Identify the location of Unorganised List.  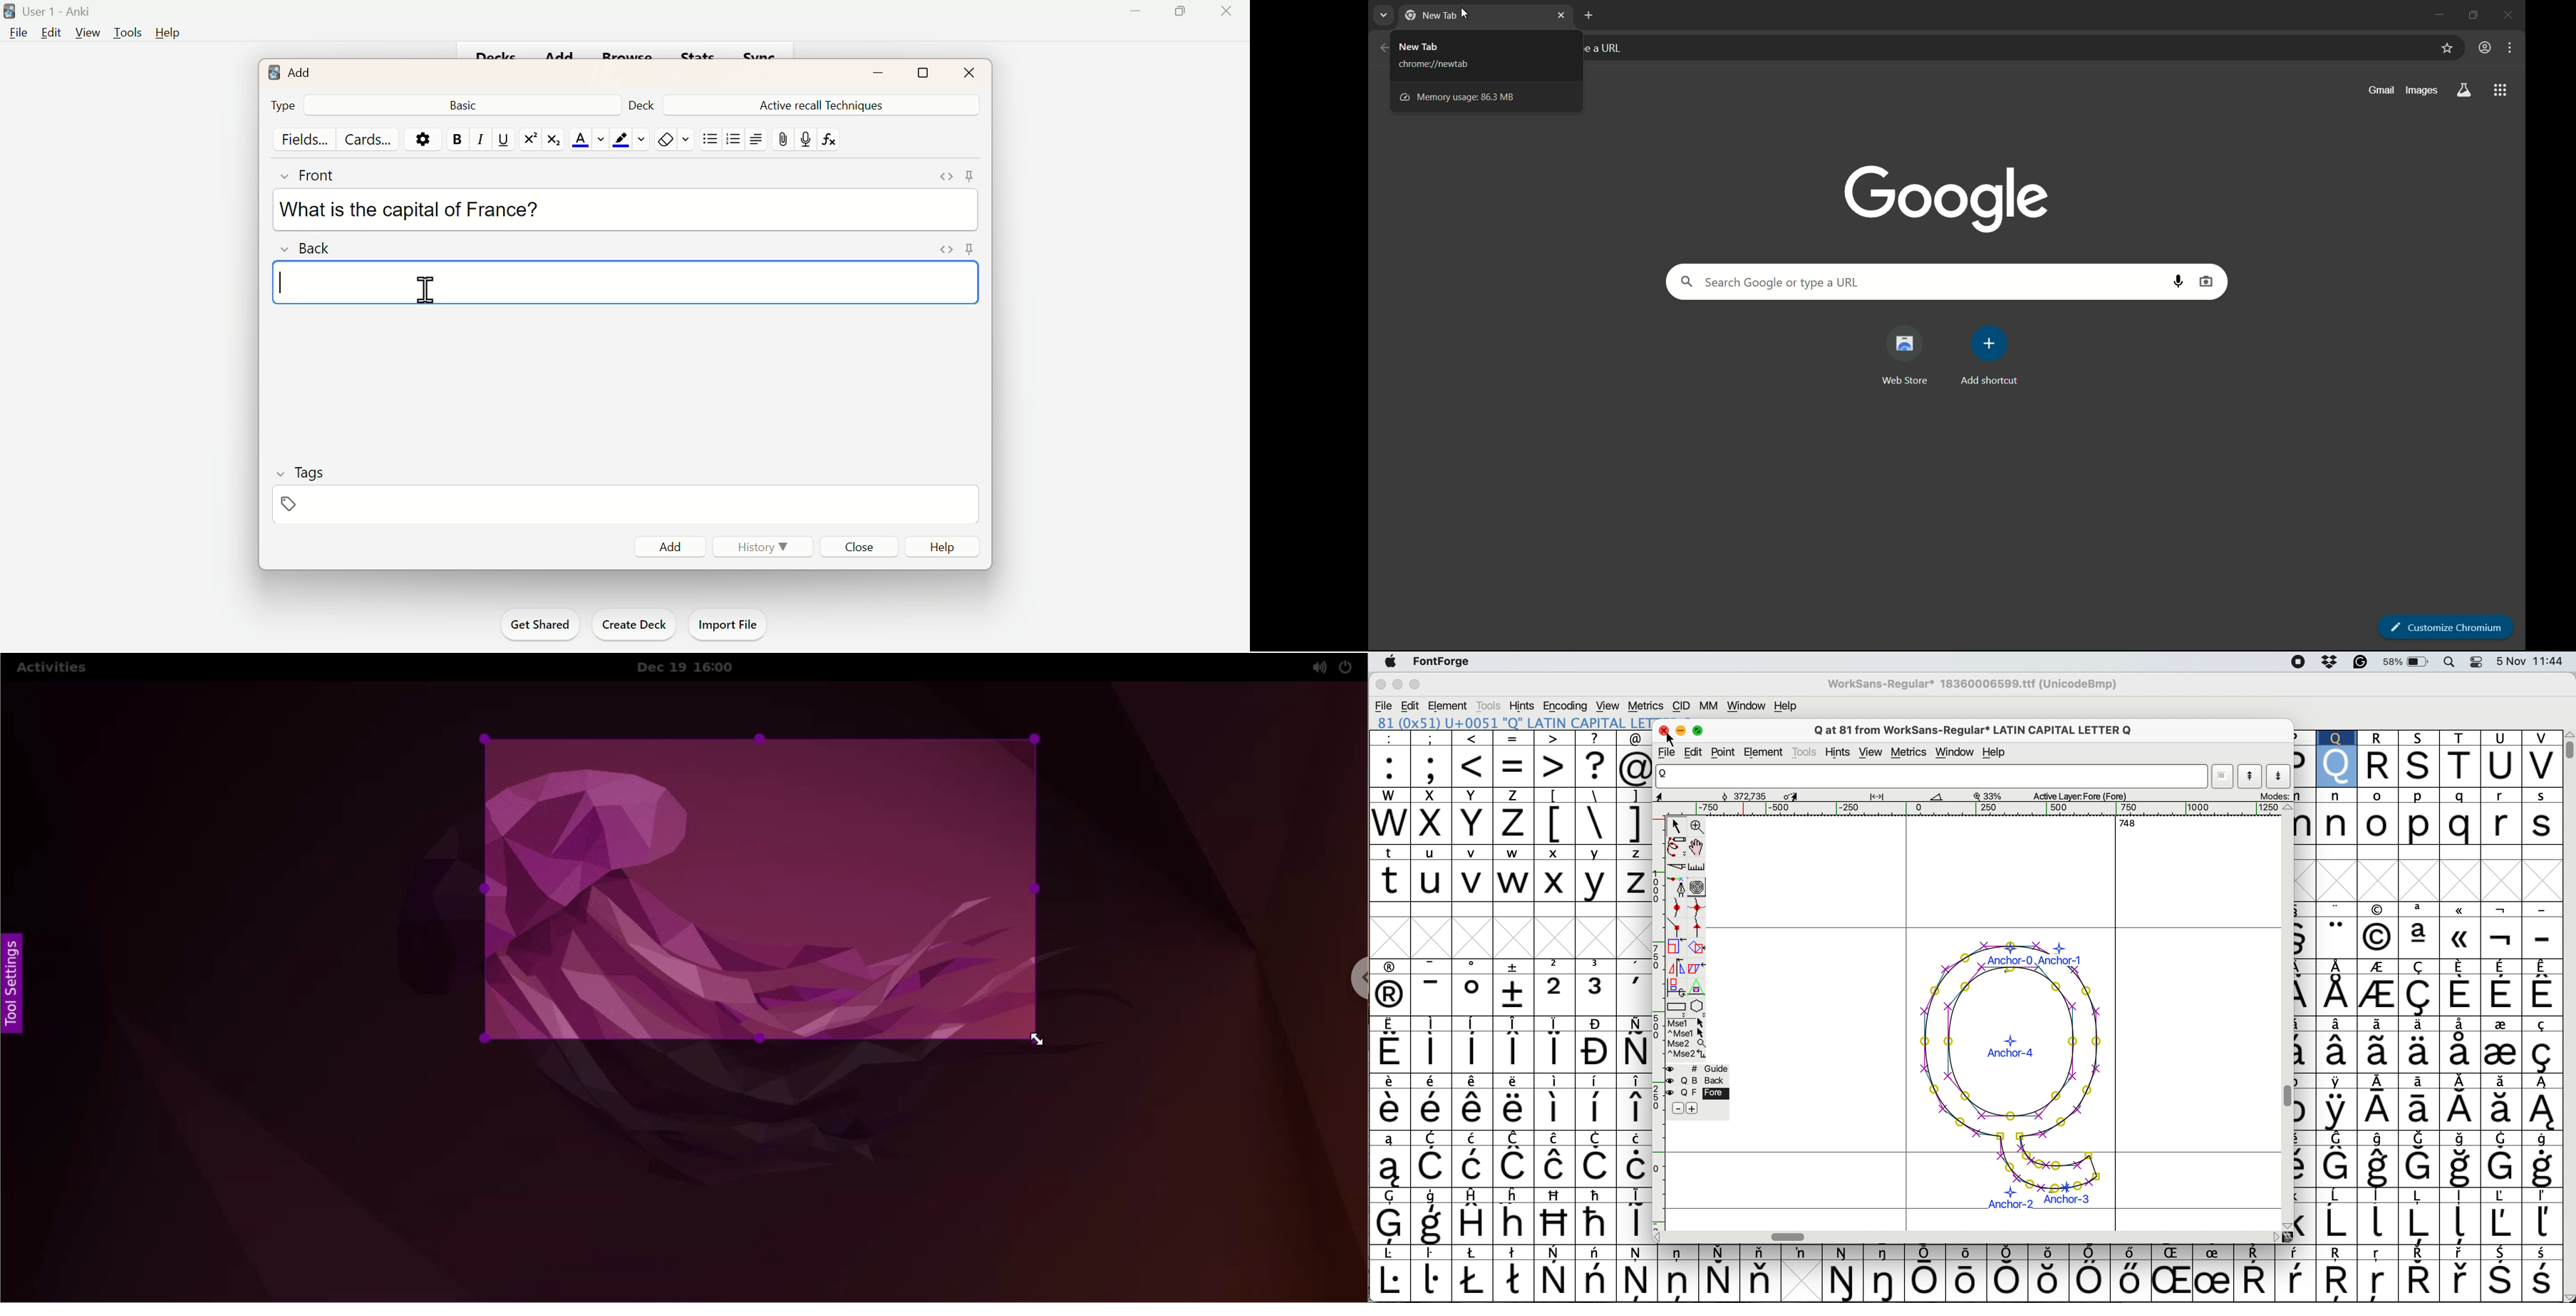
(711, 138).